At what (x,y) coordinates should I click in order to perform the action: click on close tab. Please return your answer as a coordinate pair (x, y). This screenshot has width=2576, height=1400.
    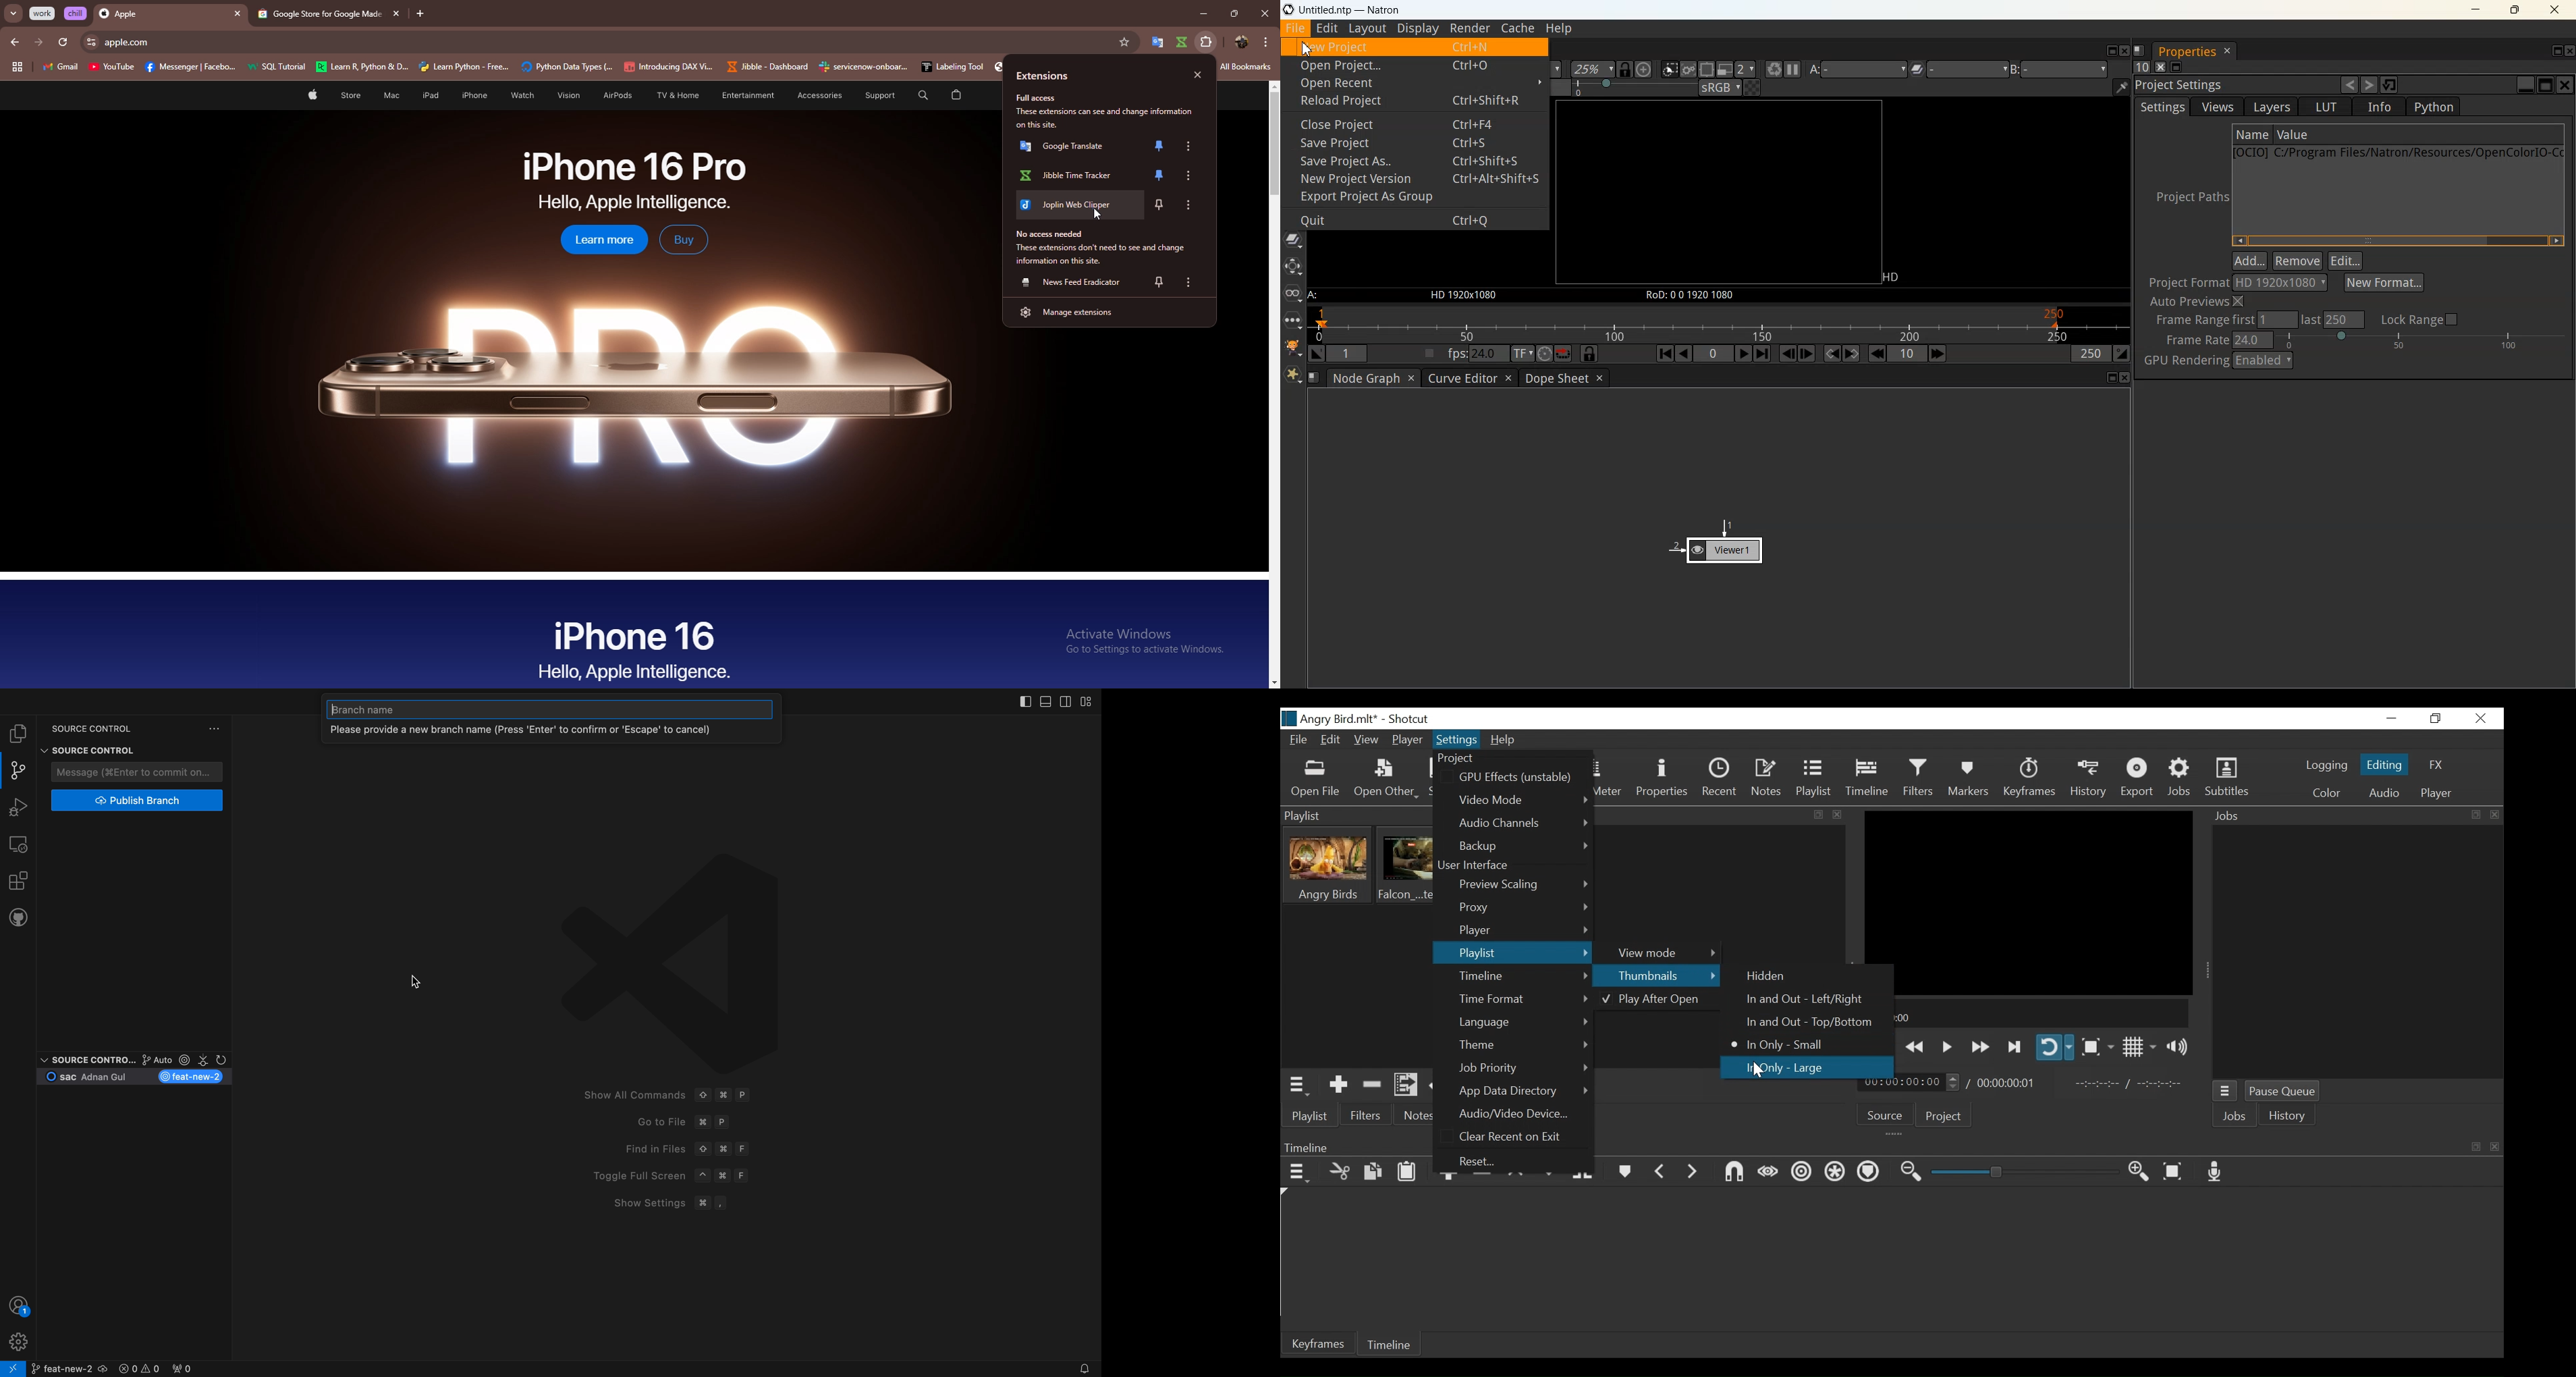
    Looking at the image, I should click on (394, 13).